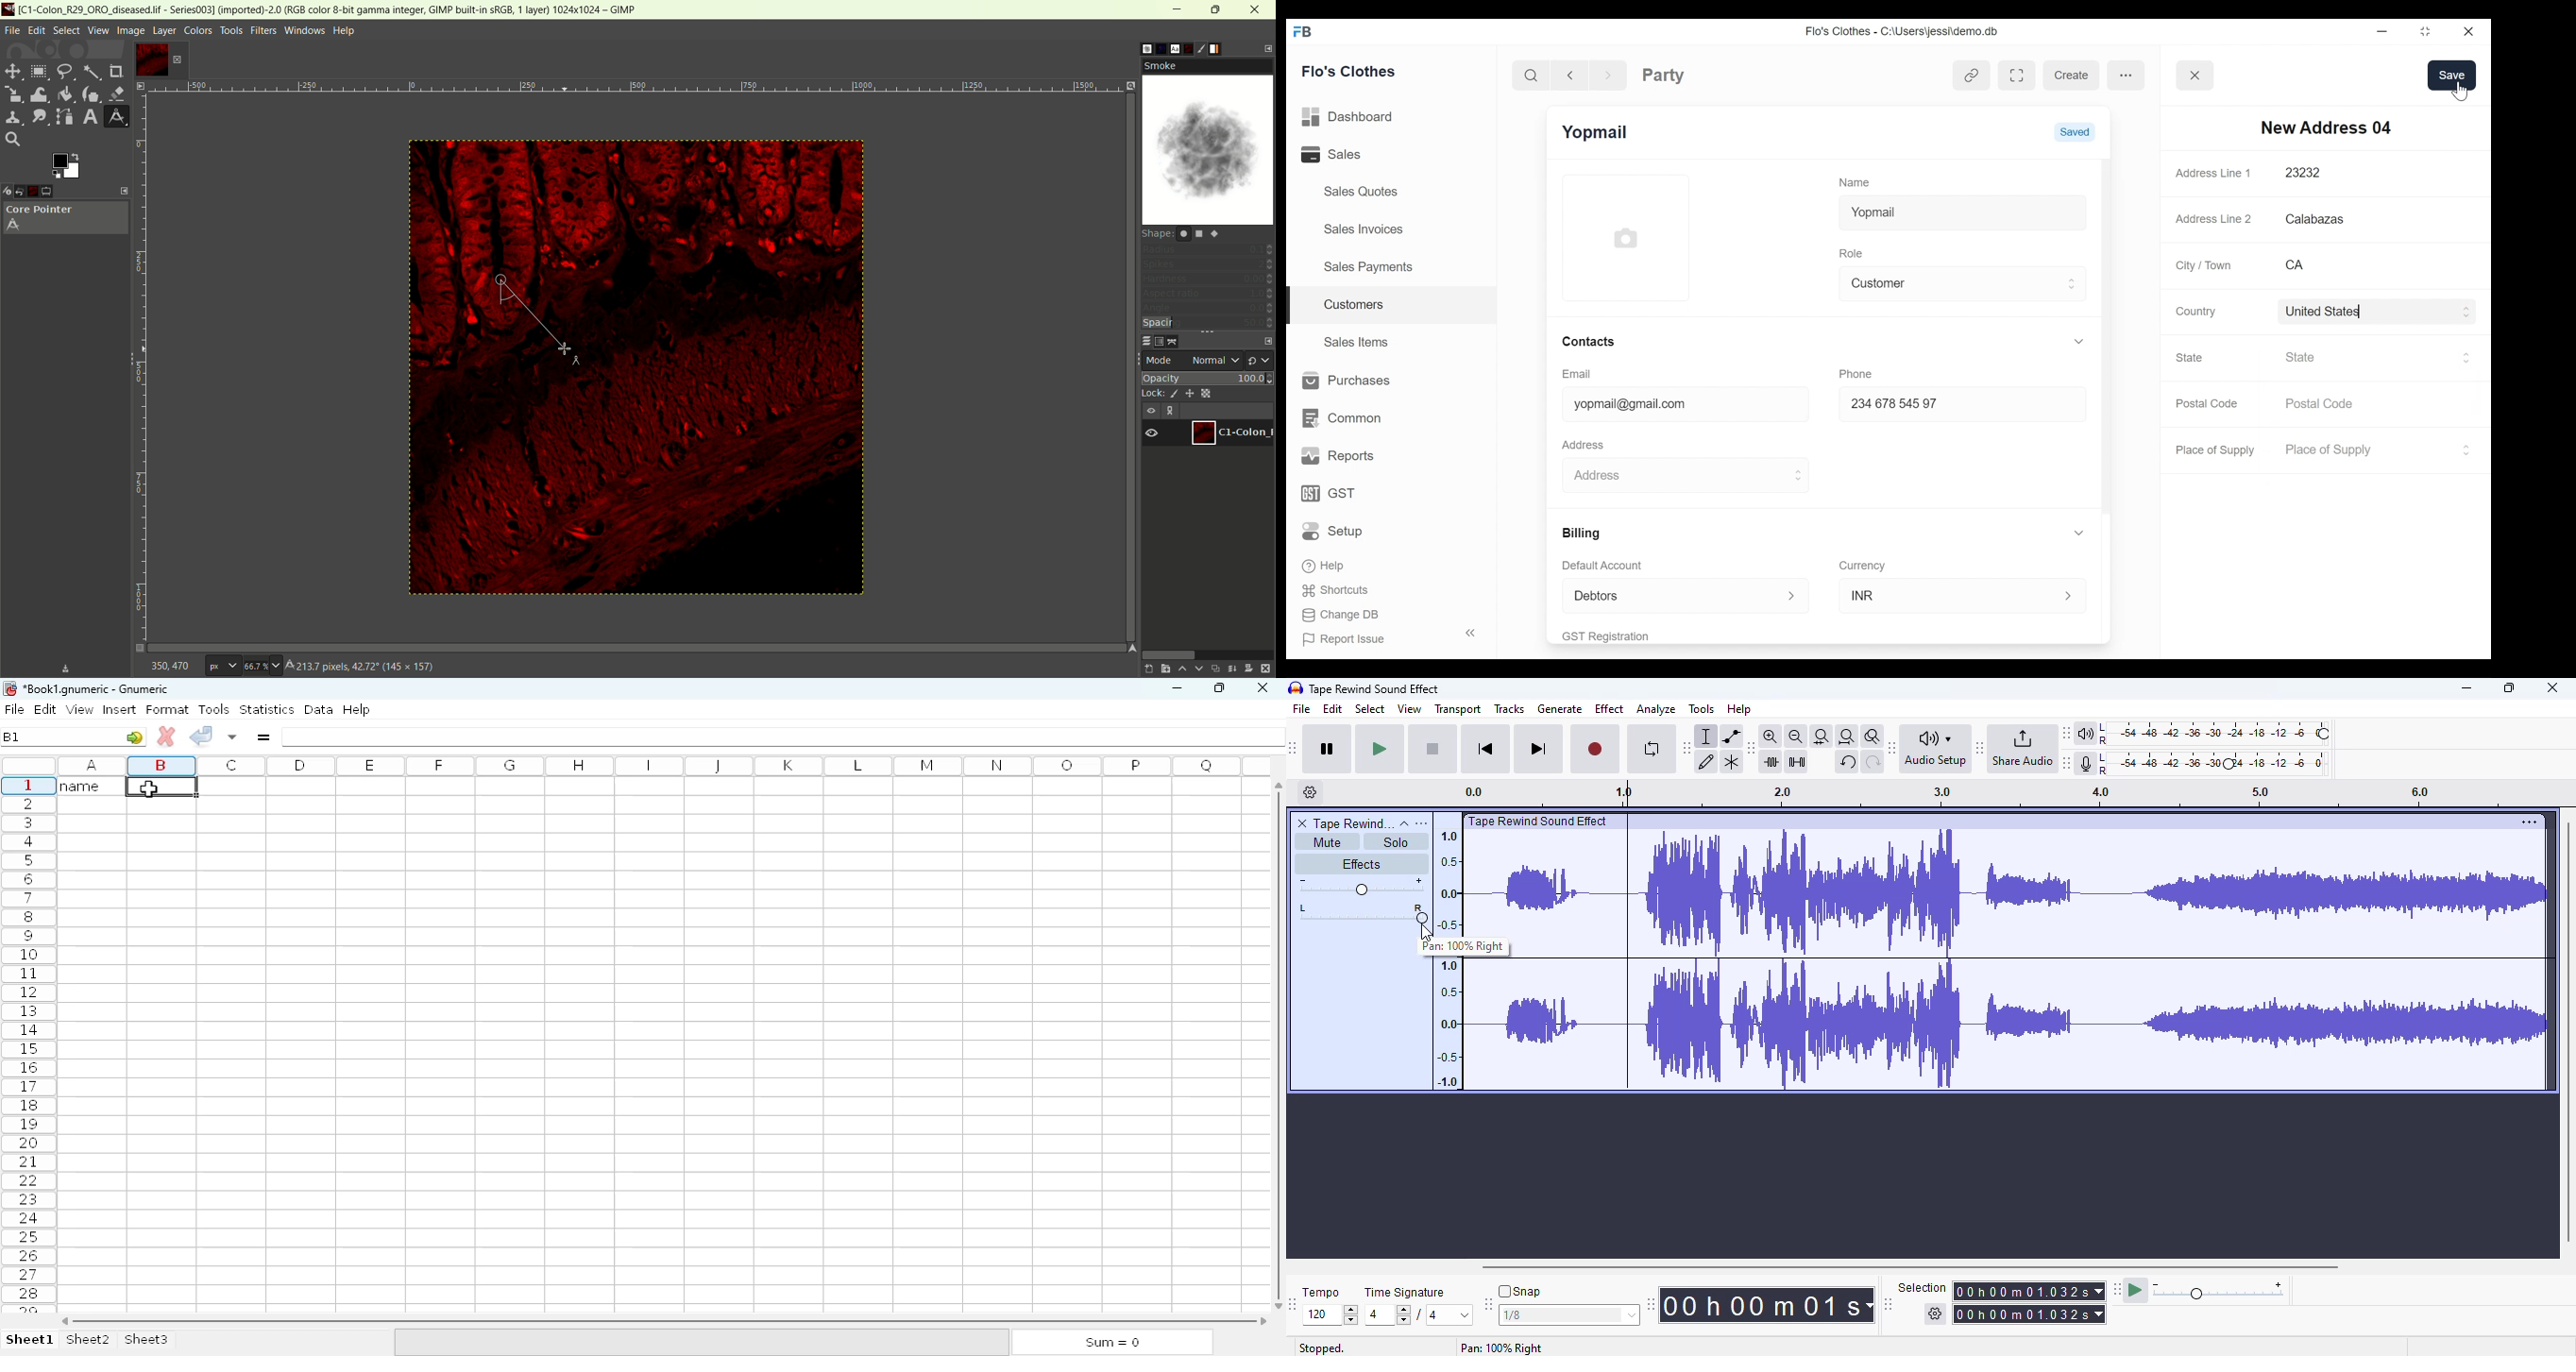  What do you see at coordinates (2422, 31) in the screenshot?
I see `Restore` at bounding box center [2422, 31].